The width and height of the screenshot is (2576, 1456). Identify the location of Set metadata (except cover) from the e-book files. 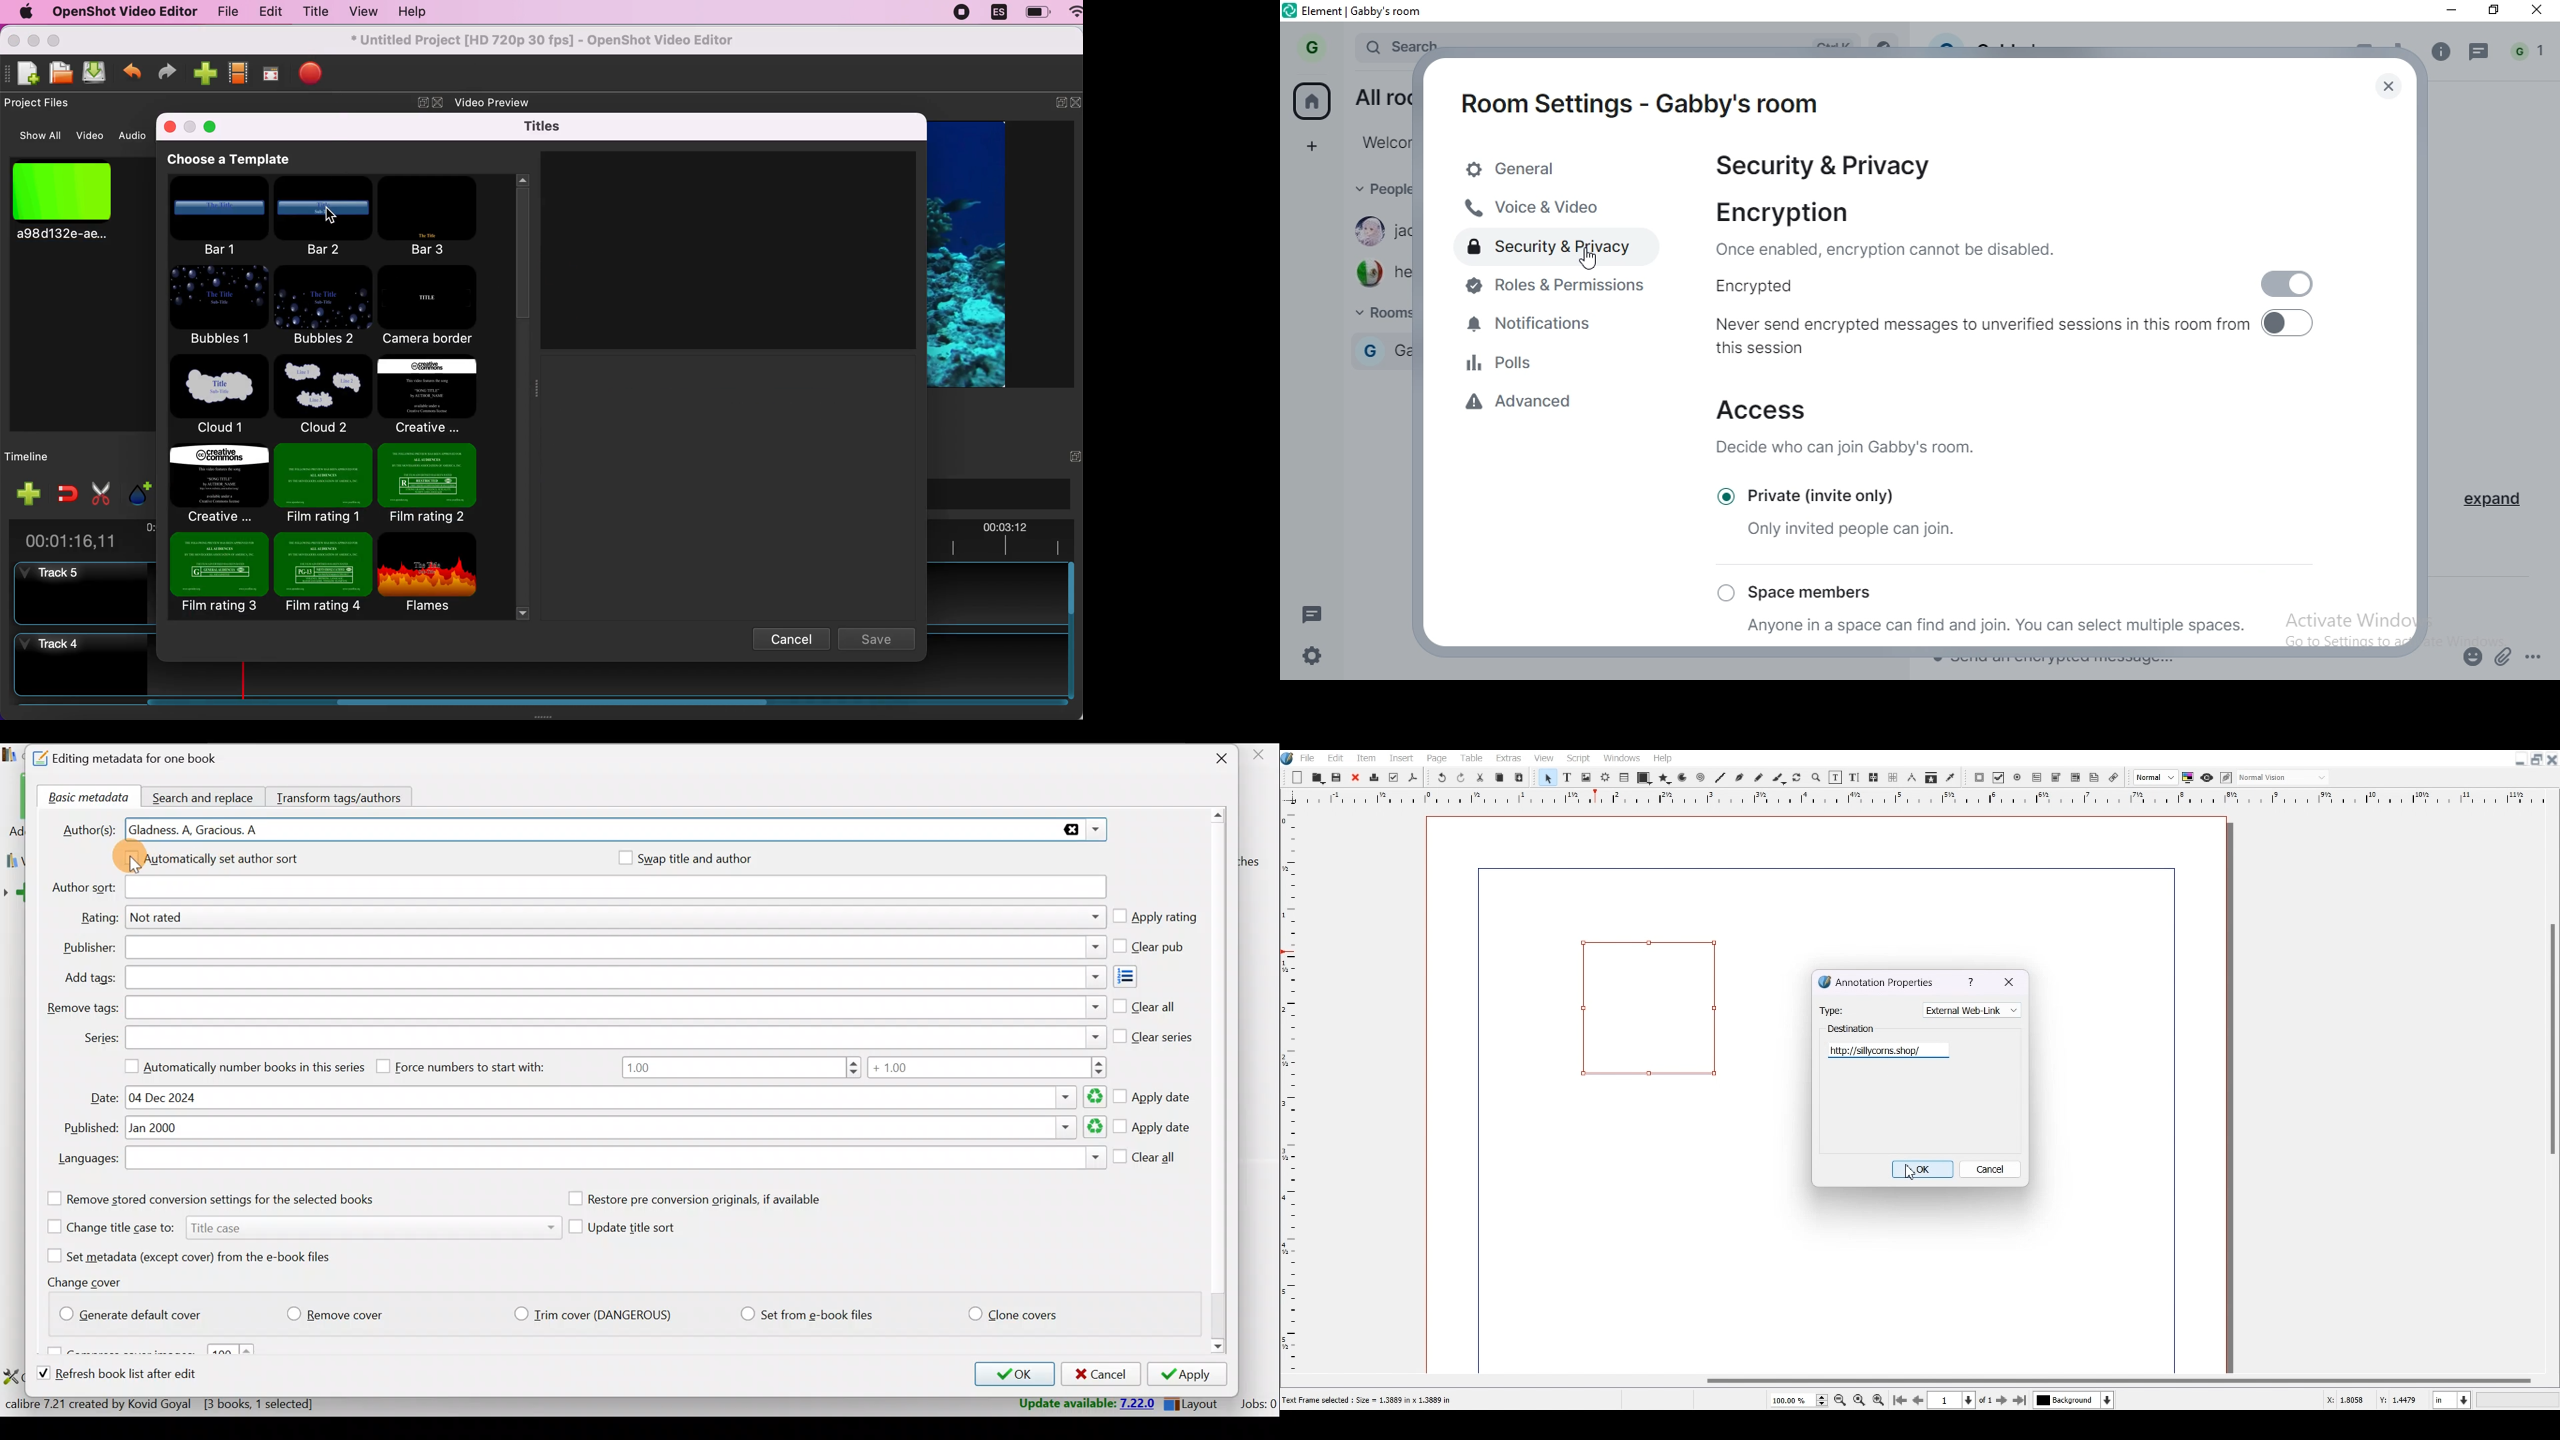
(205, 1255).